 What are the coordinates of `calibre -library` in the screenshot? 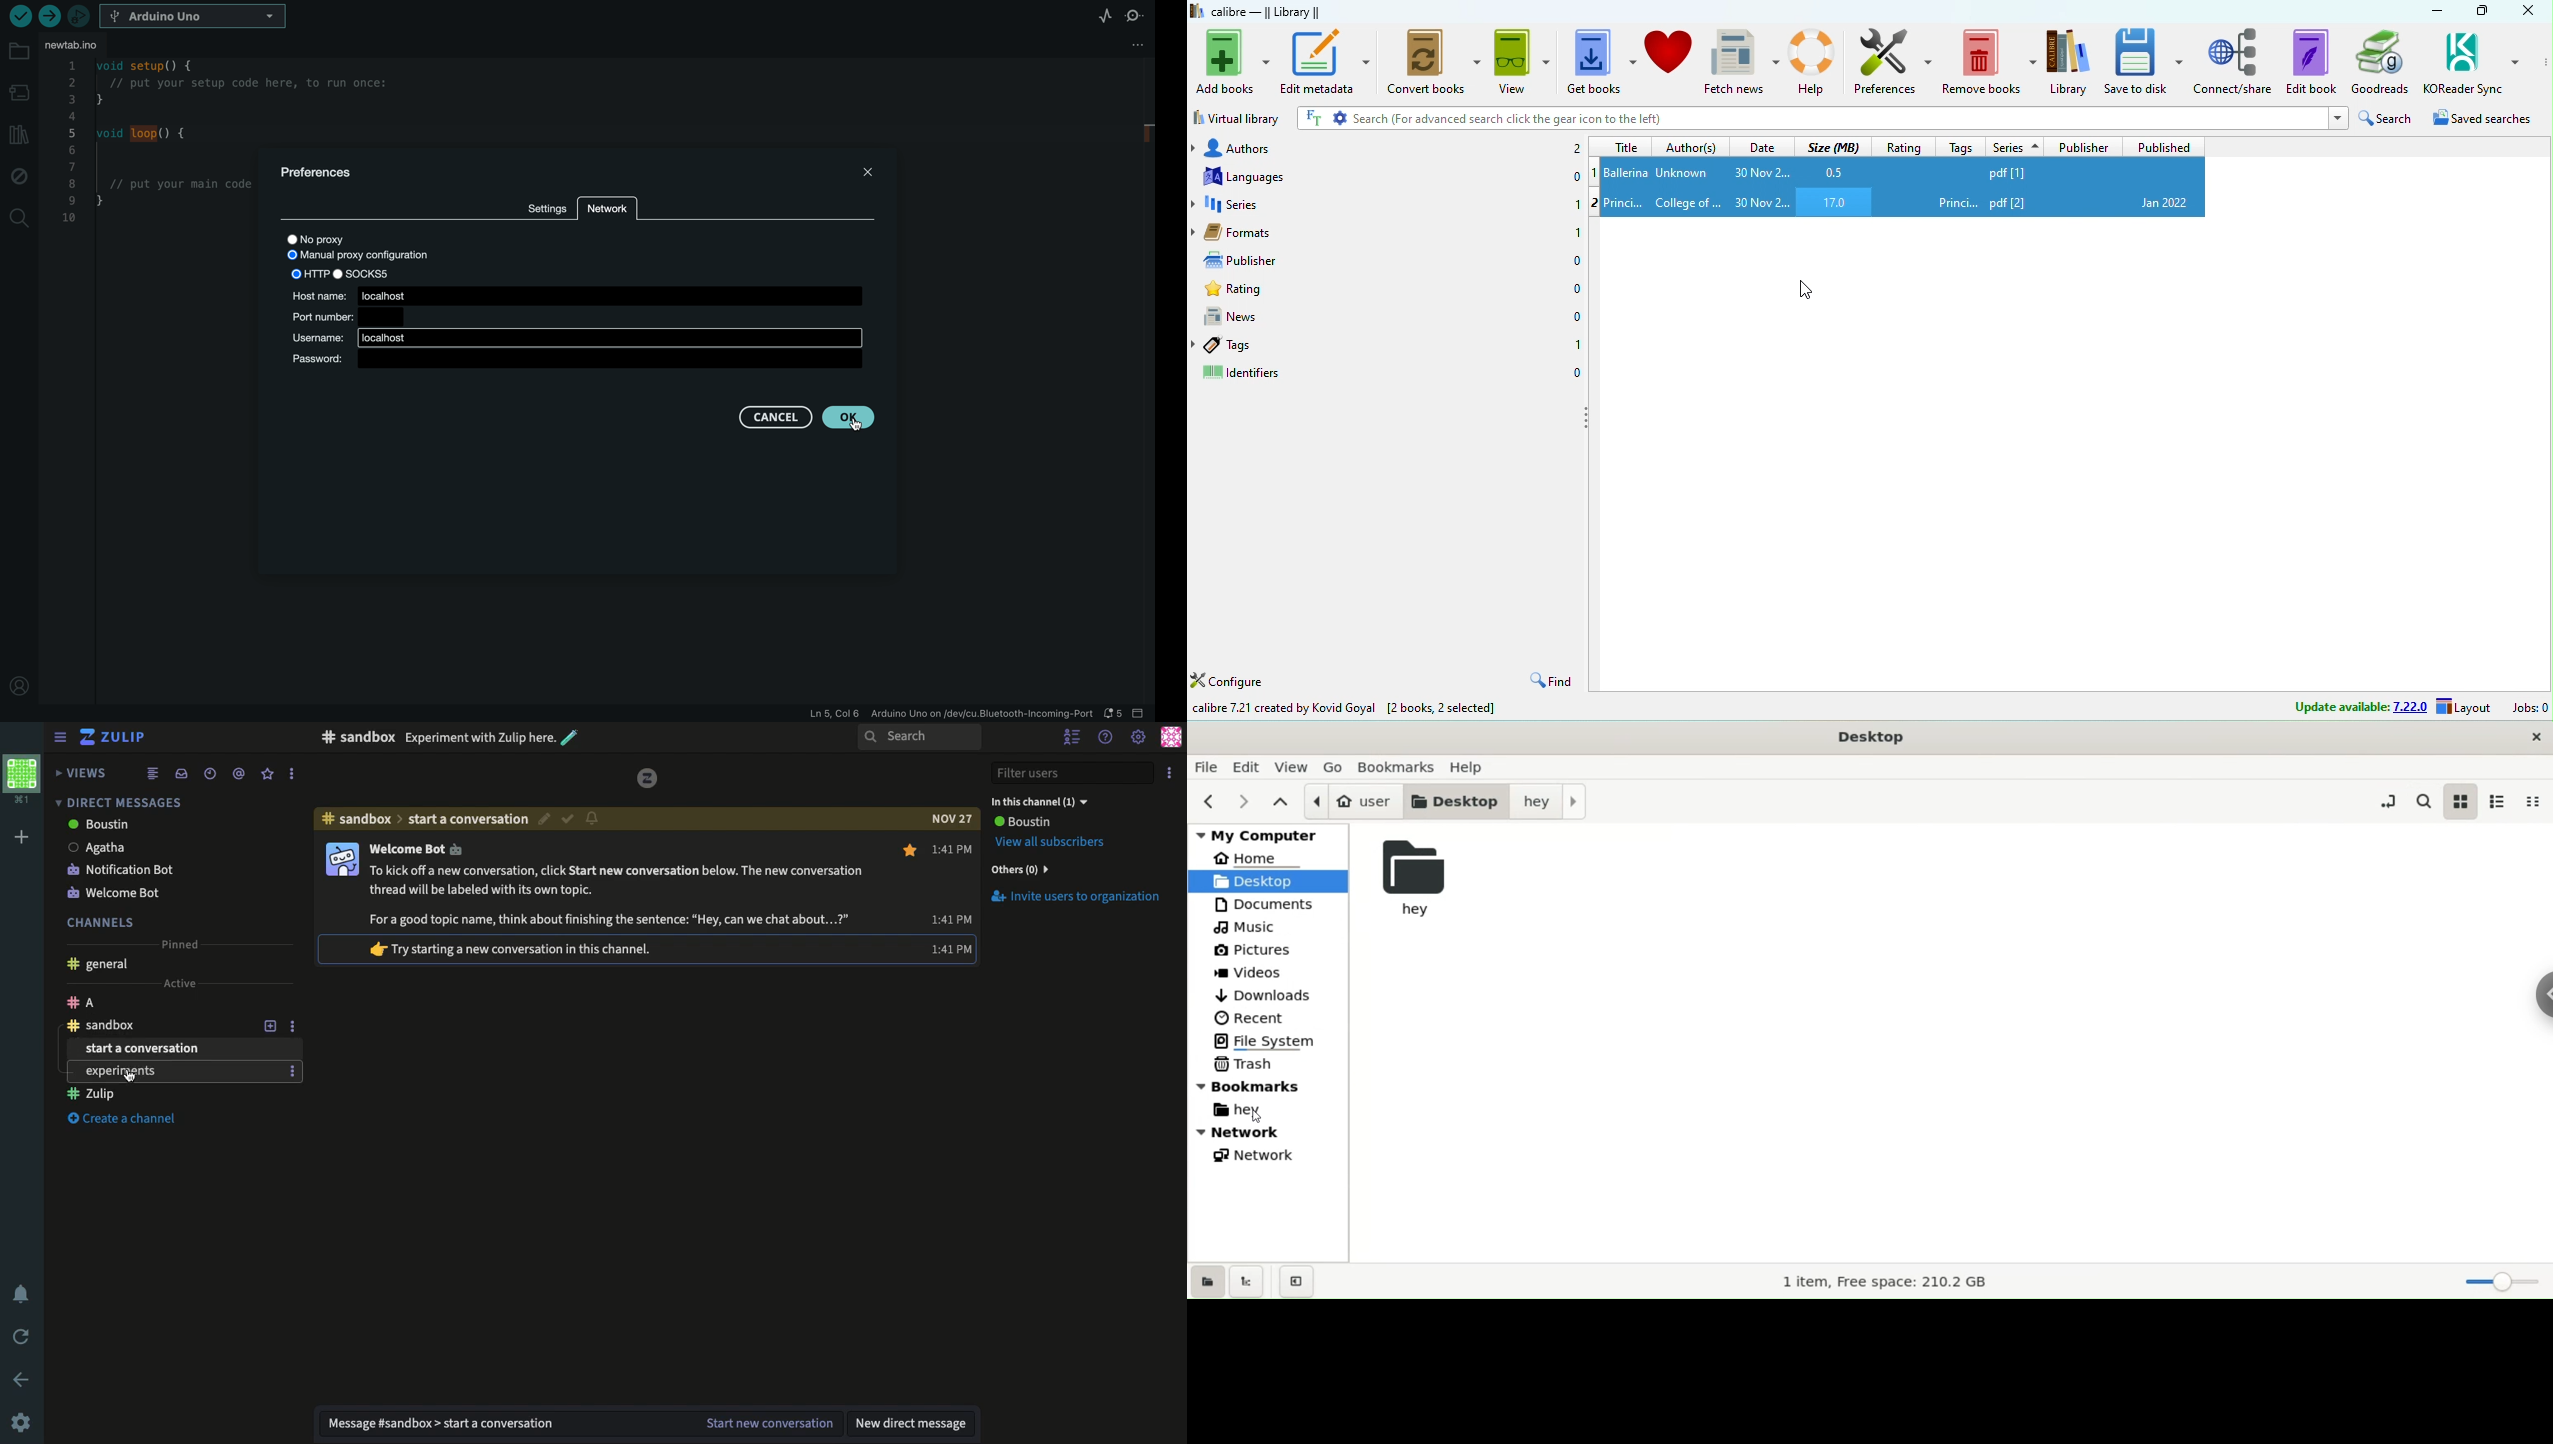 It's located at (1267, 11).